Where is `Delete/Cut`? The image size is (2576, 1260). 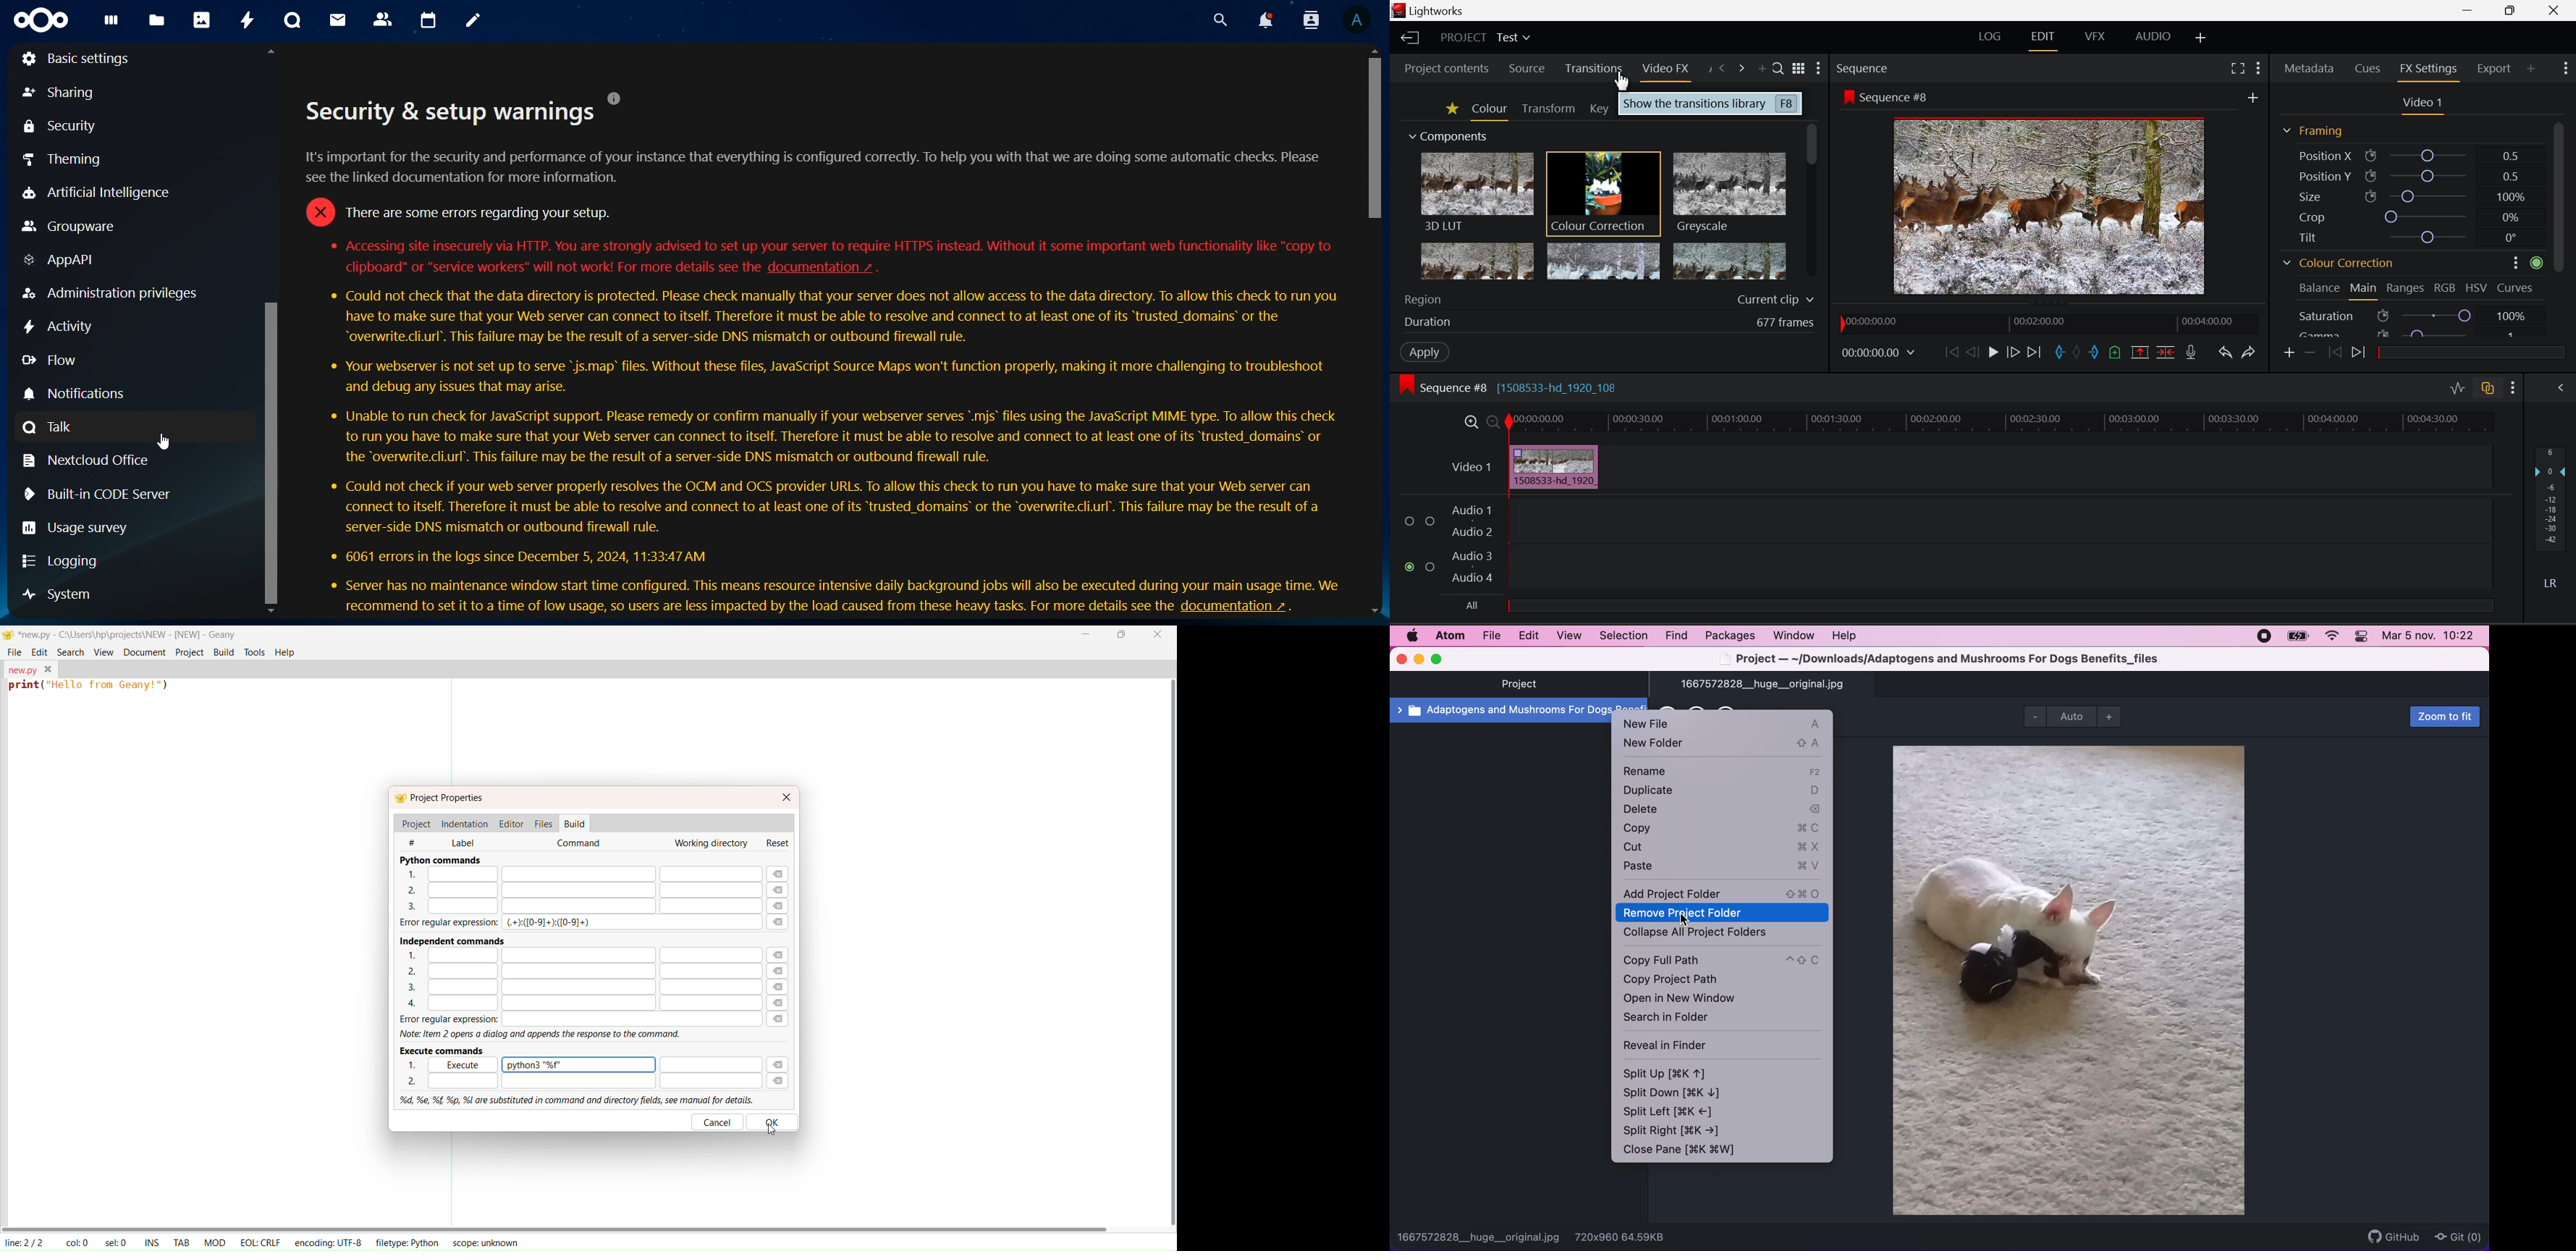
Delete/Cut is located at coordinates (2167, 352).